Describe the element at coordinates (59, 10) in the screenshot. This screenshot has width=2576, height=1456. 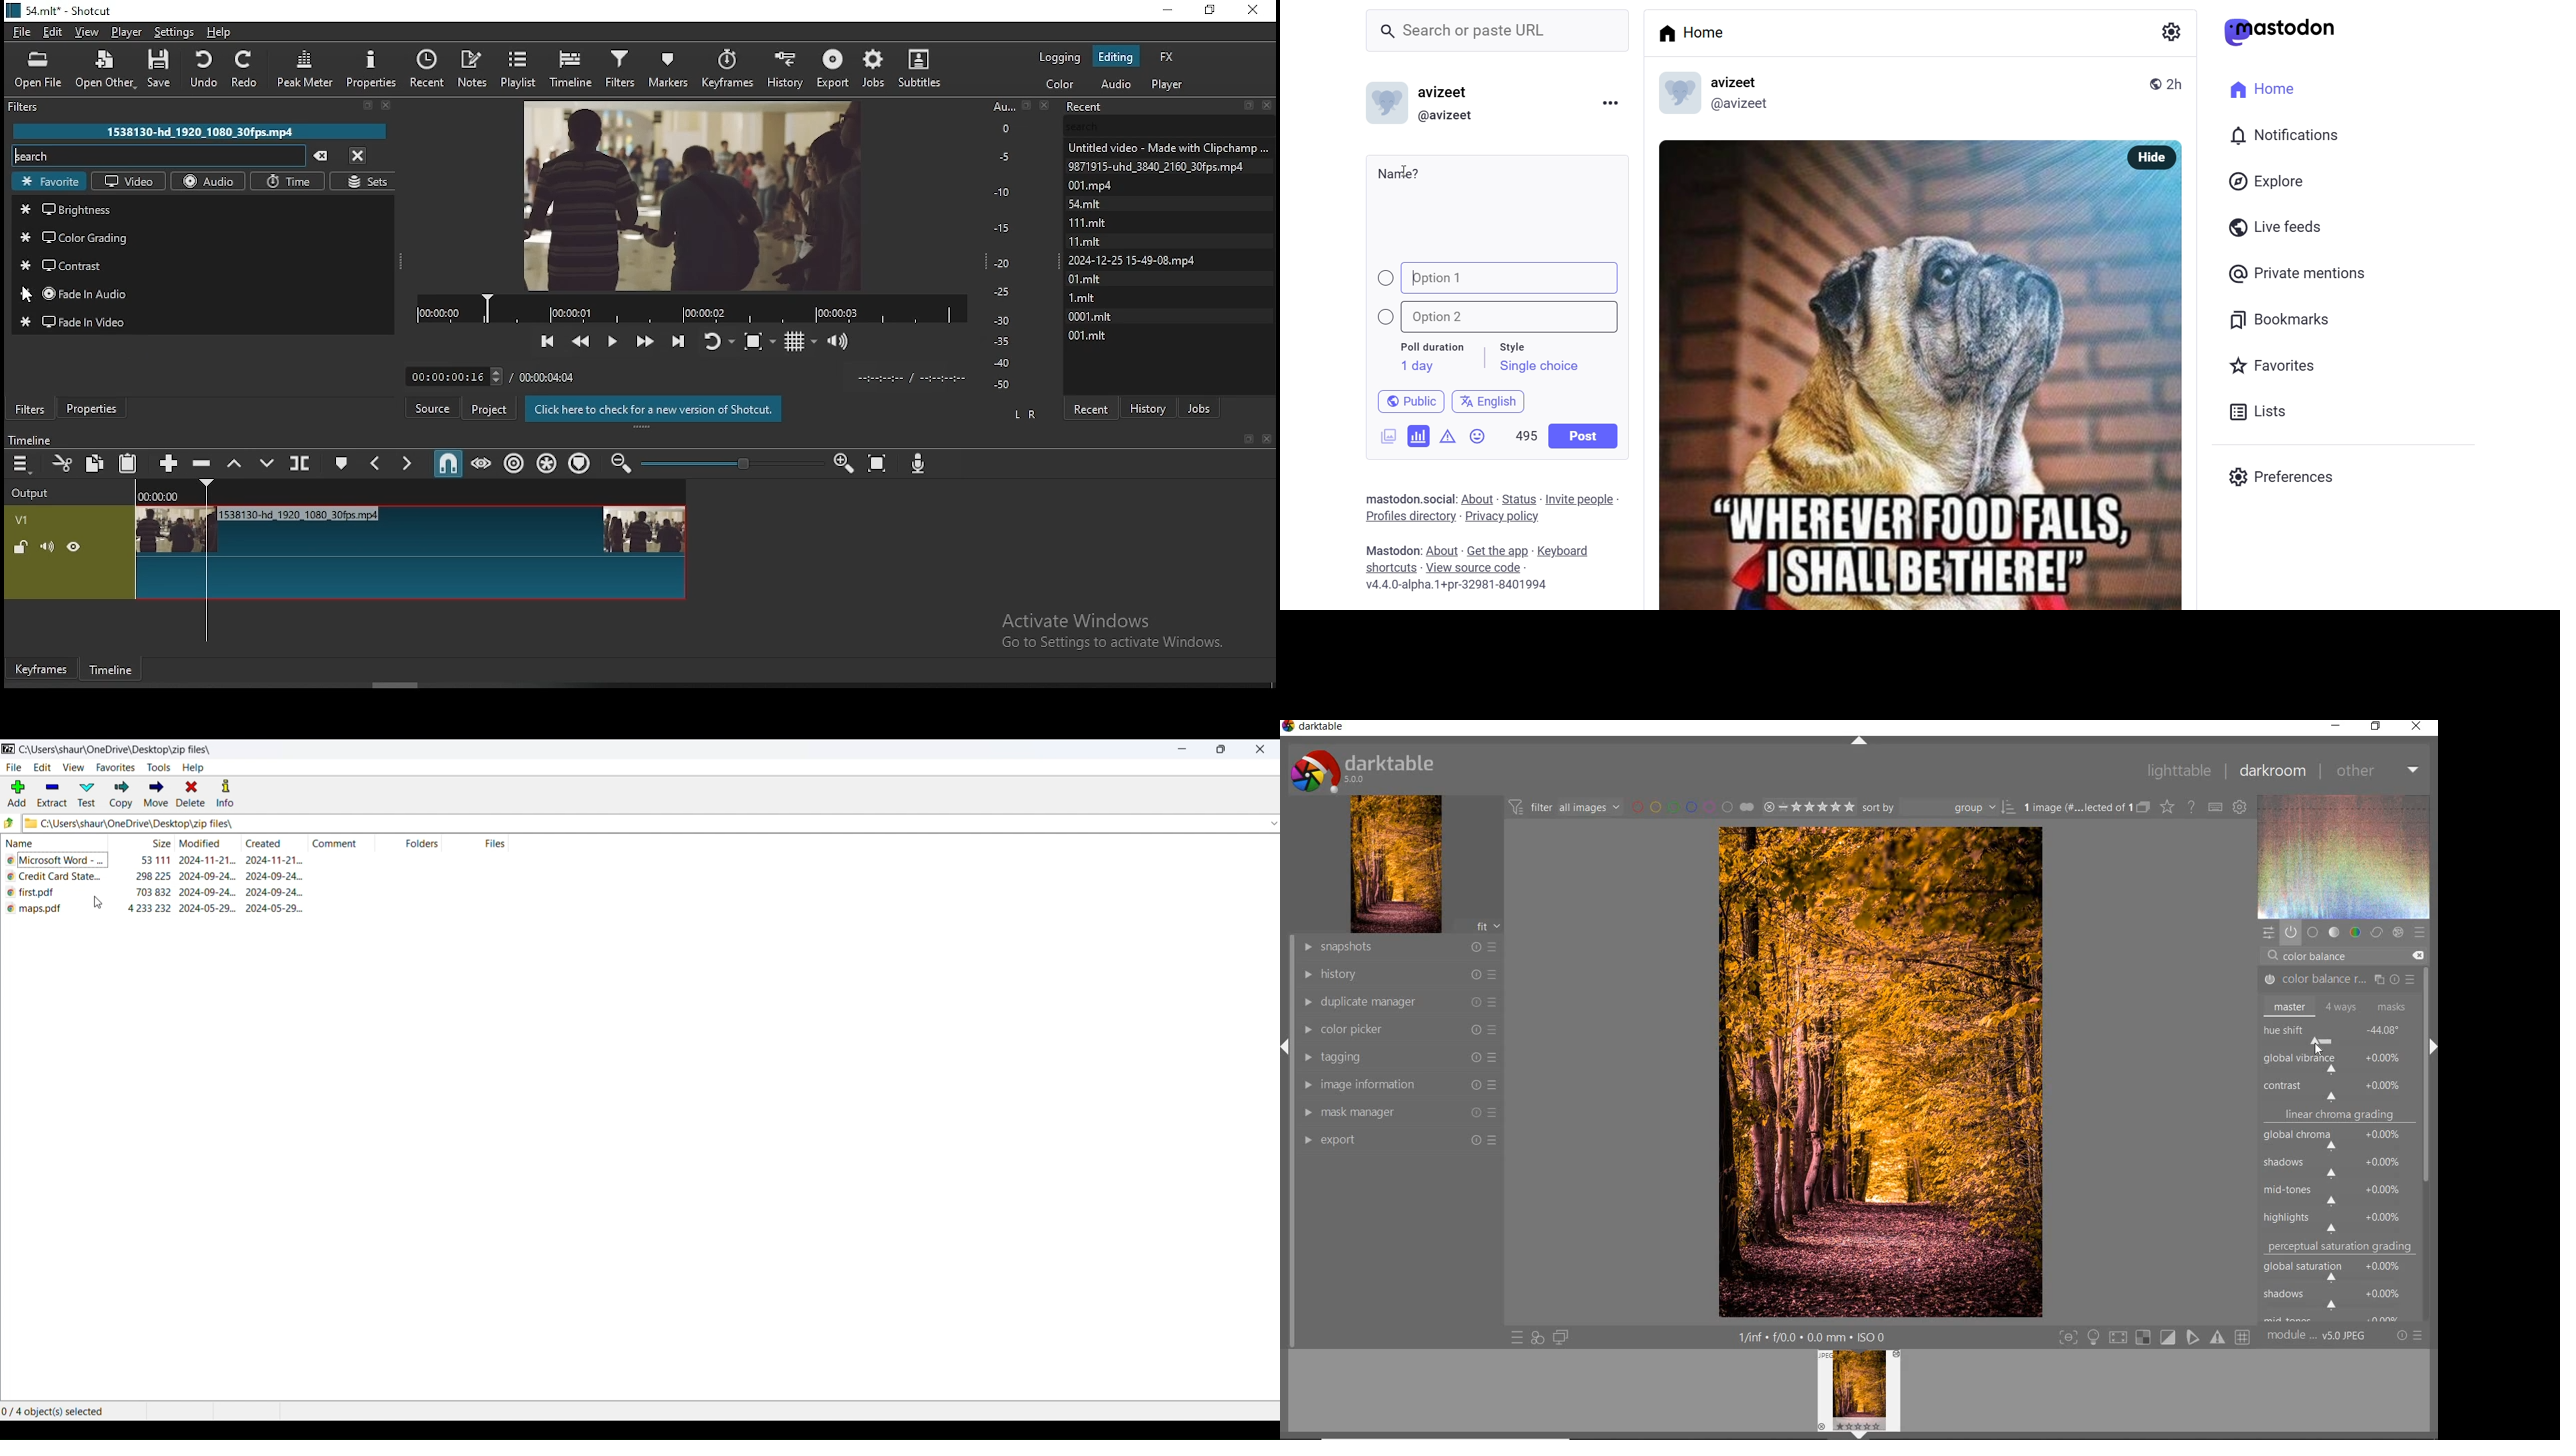
I see `S4.mit* - Shotcut` at that location.